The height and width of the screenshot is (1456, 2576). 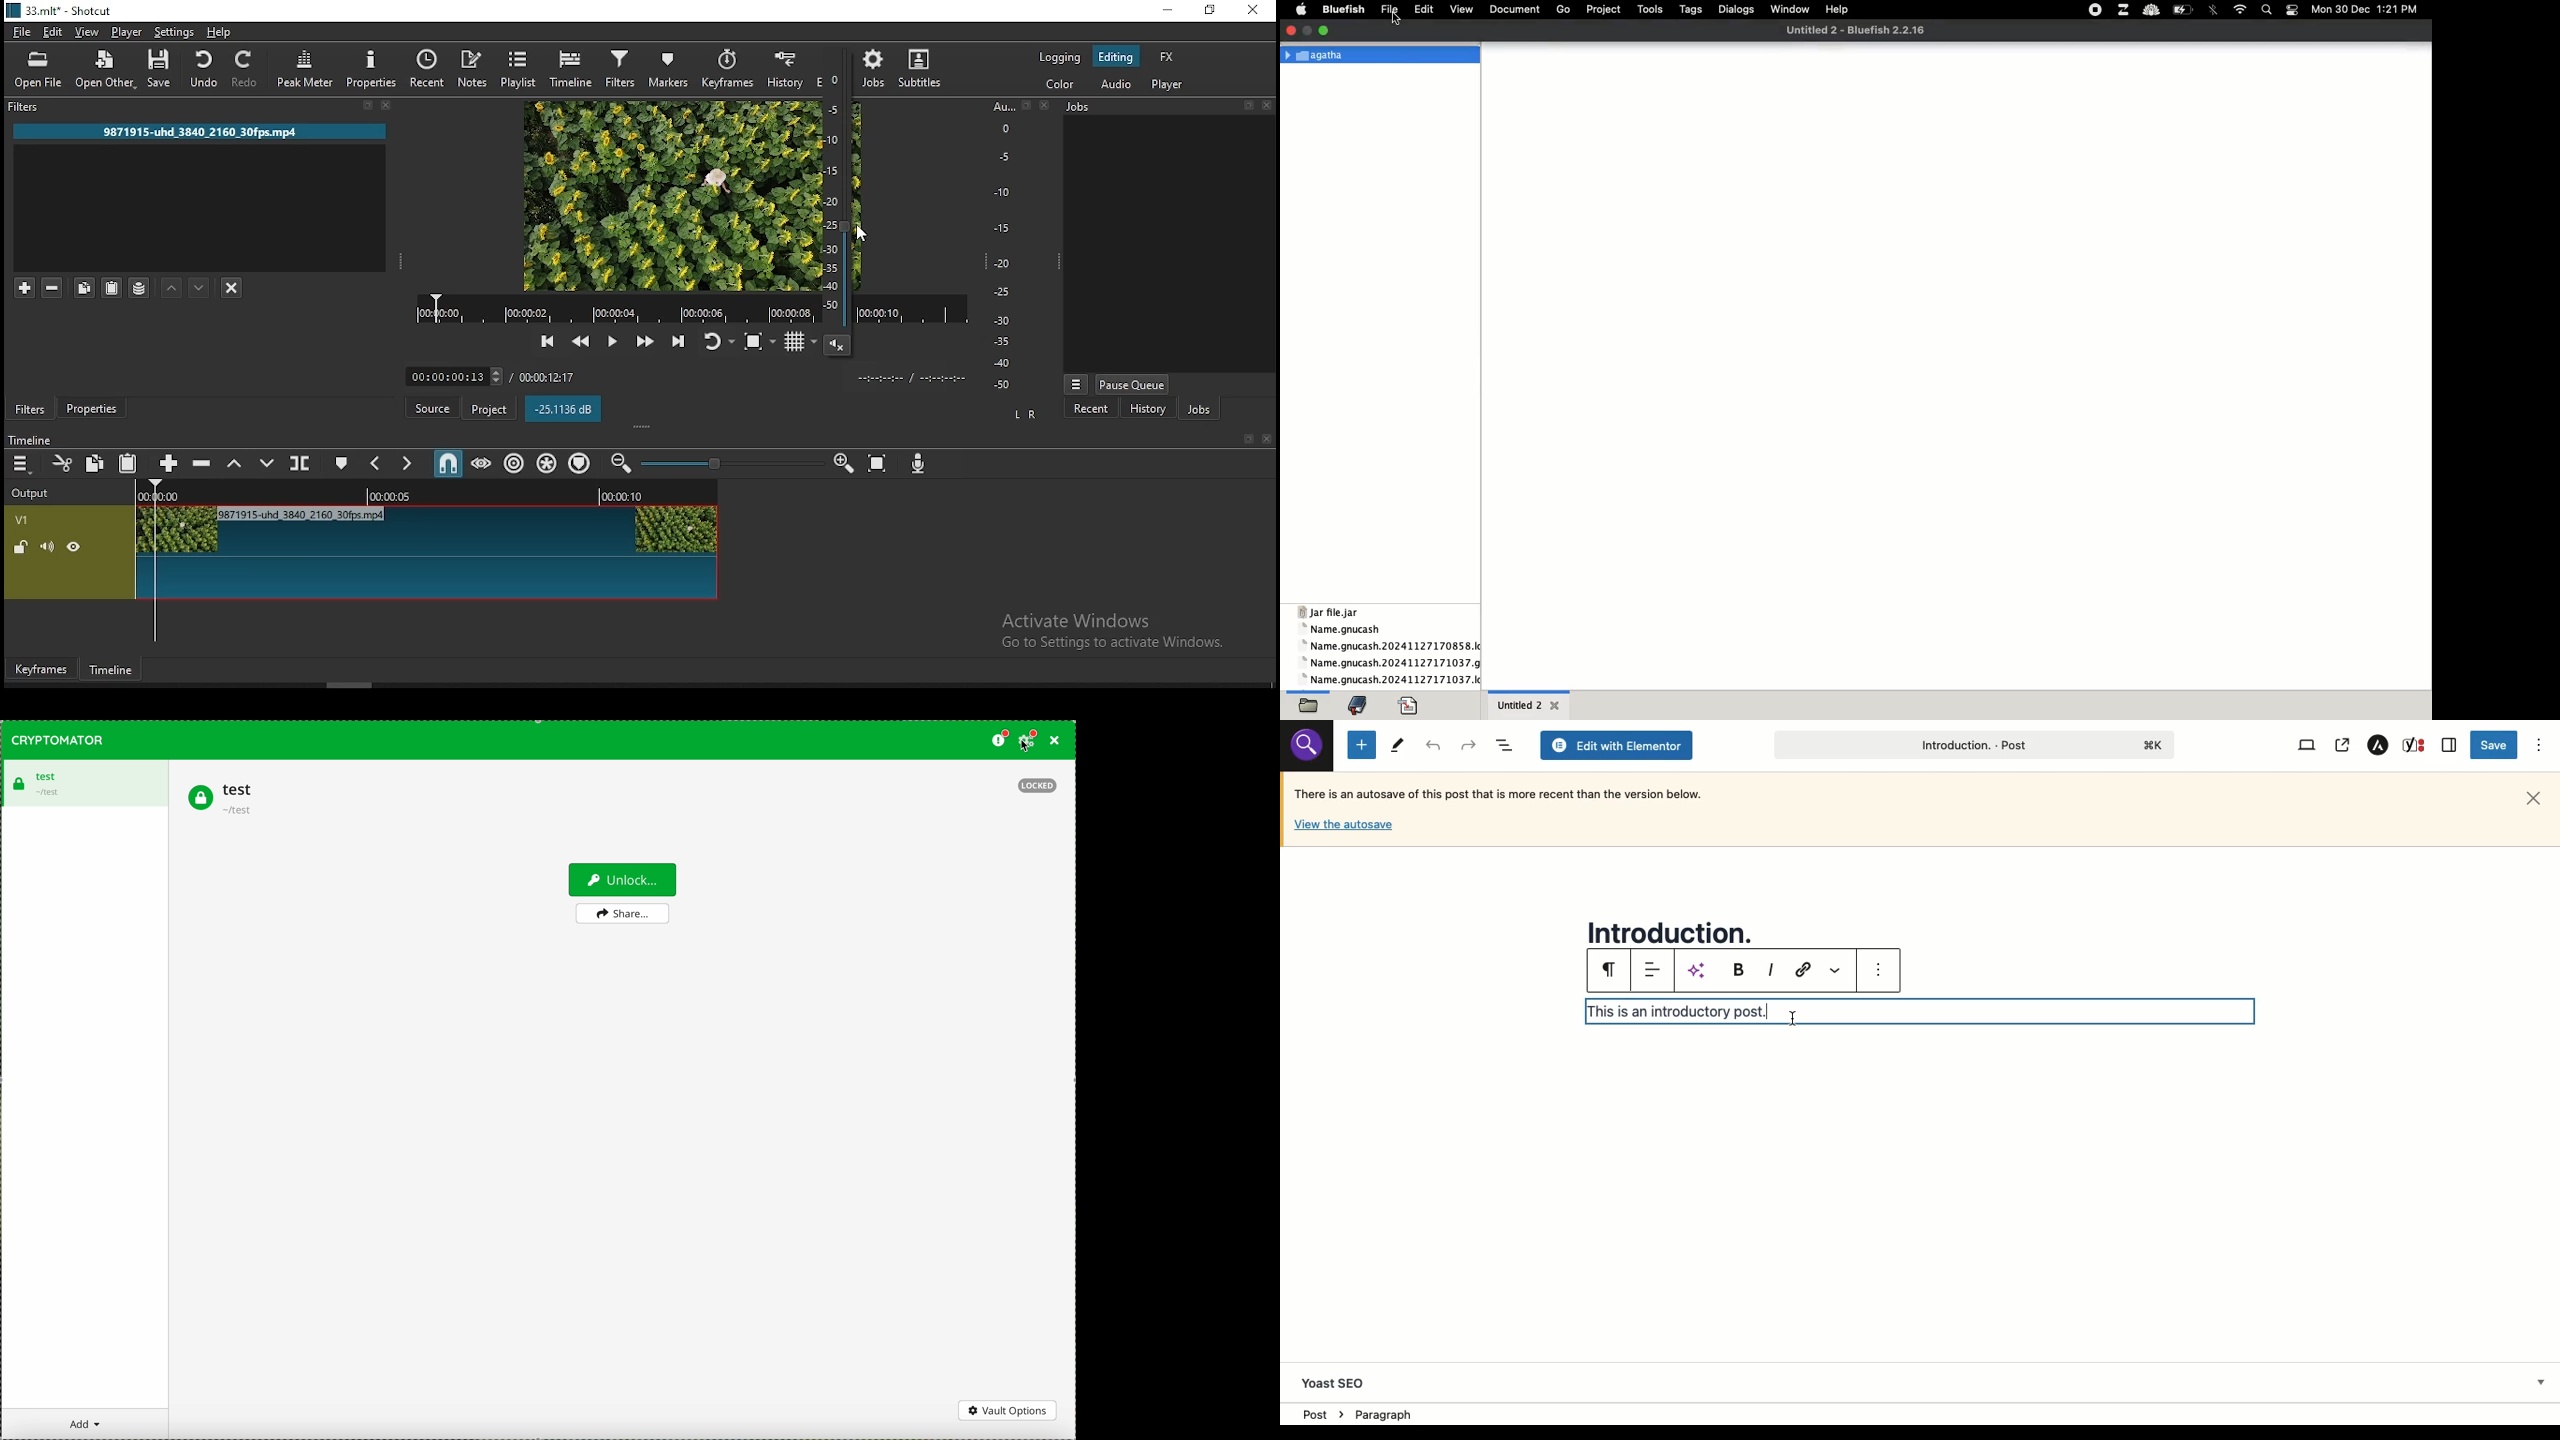 What do you see at coordinates (1556, 706) in the screenshot?
I see `close` at bounding box center [1556, 706].